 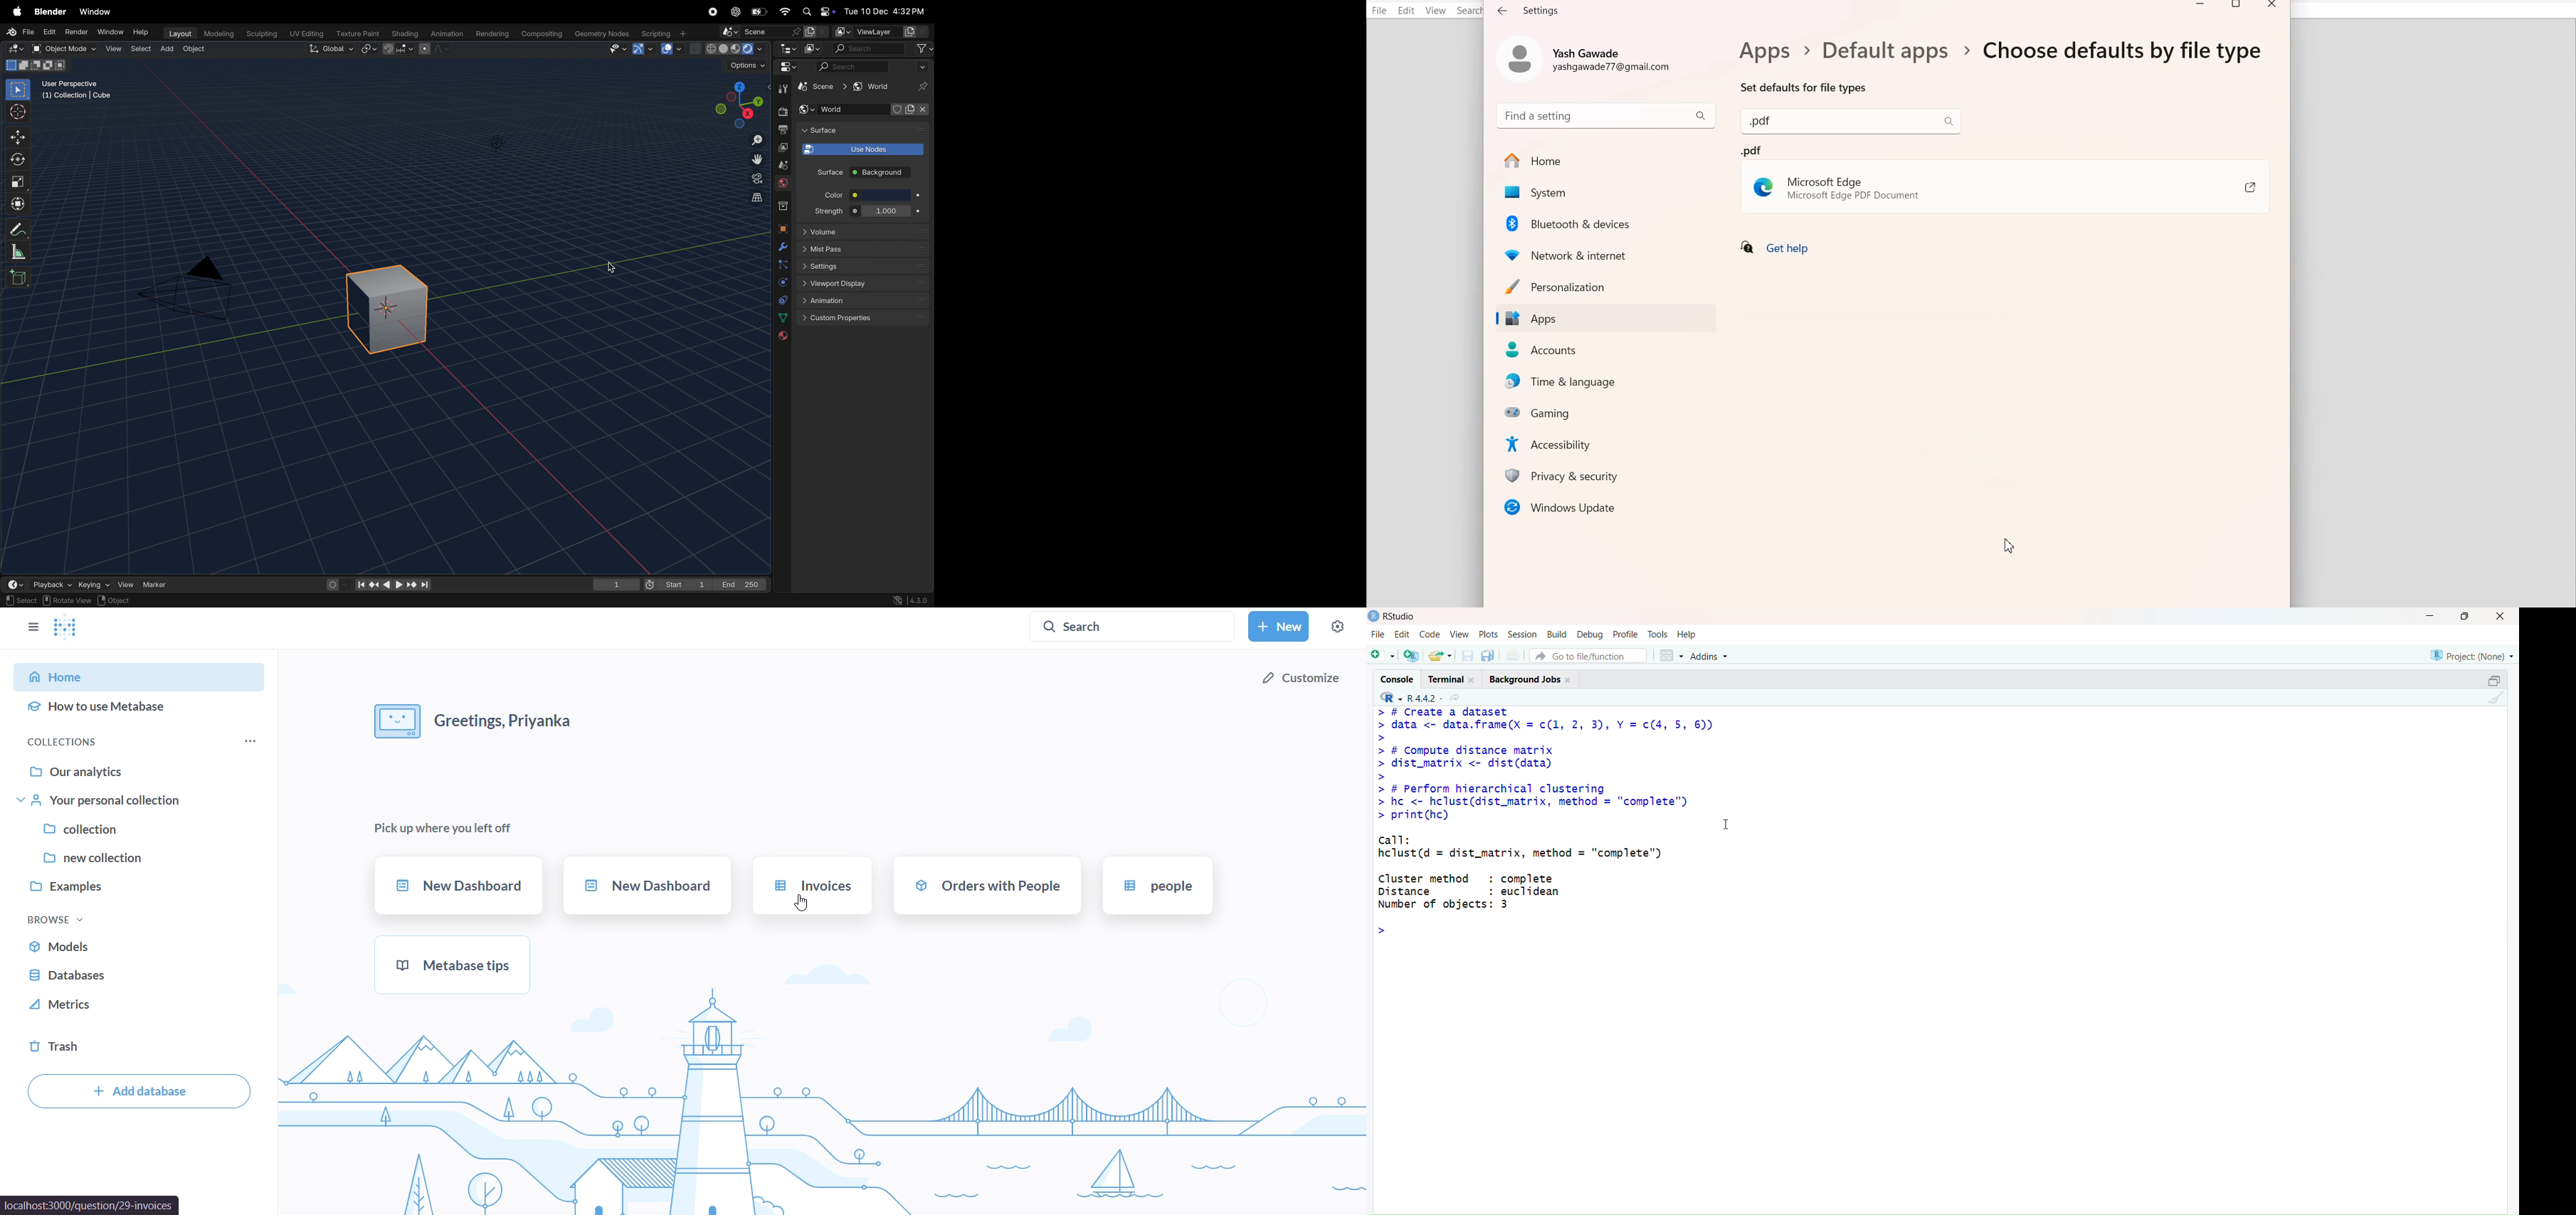 What do you see at coordinates (17, 10) in the screenshot?
I see `Apple menu` at bounding box center [17, 10].